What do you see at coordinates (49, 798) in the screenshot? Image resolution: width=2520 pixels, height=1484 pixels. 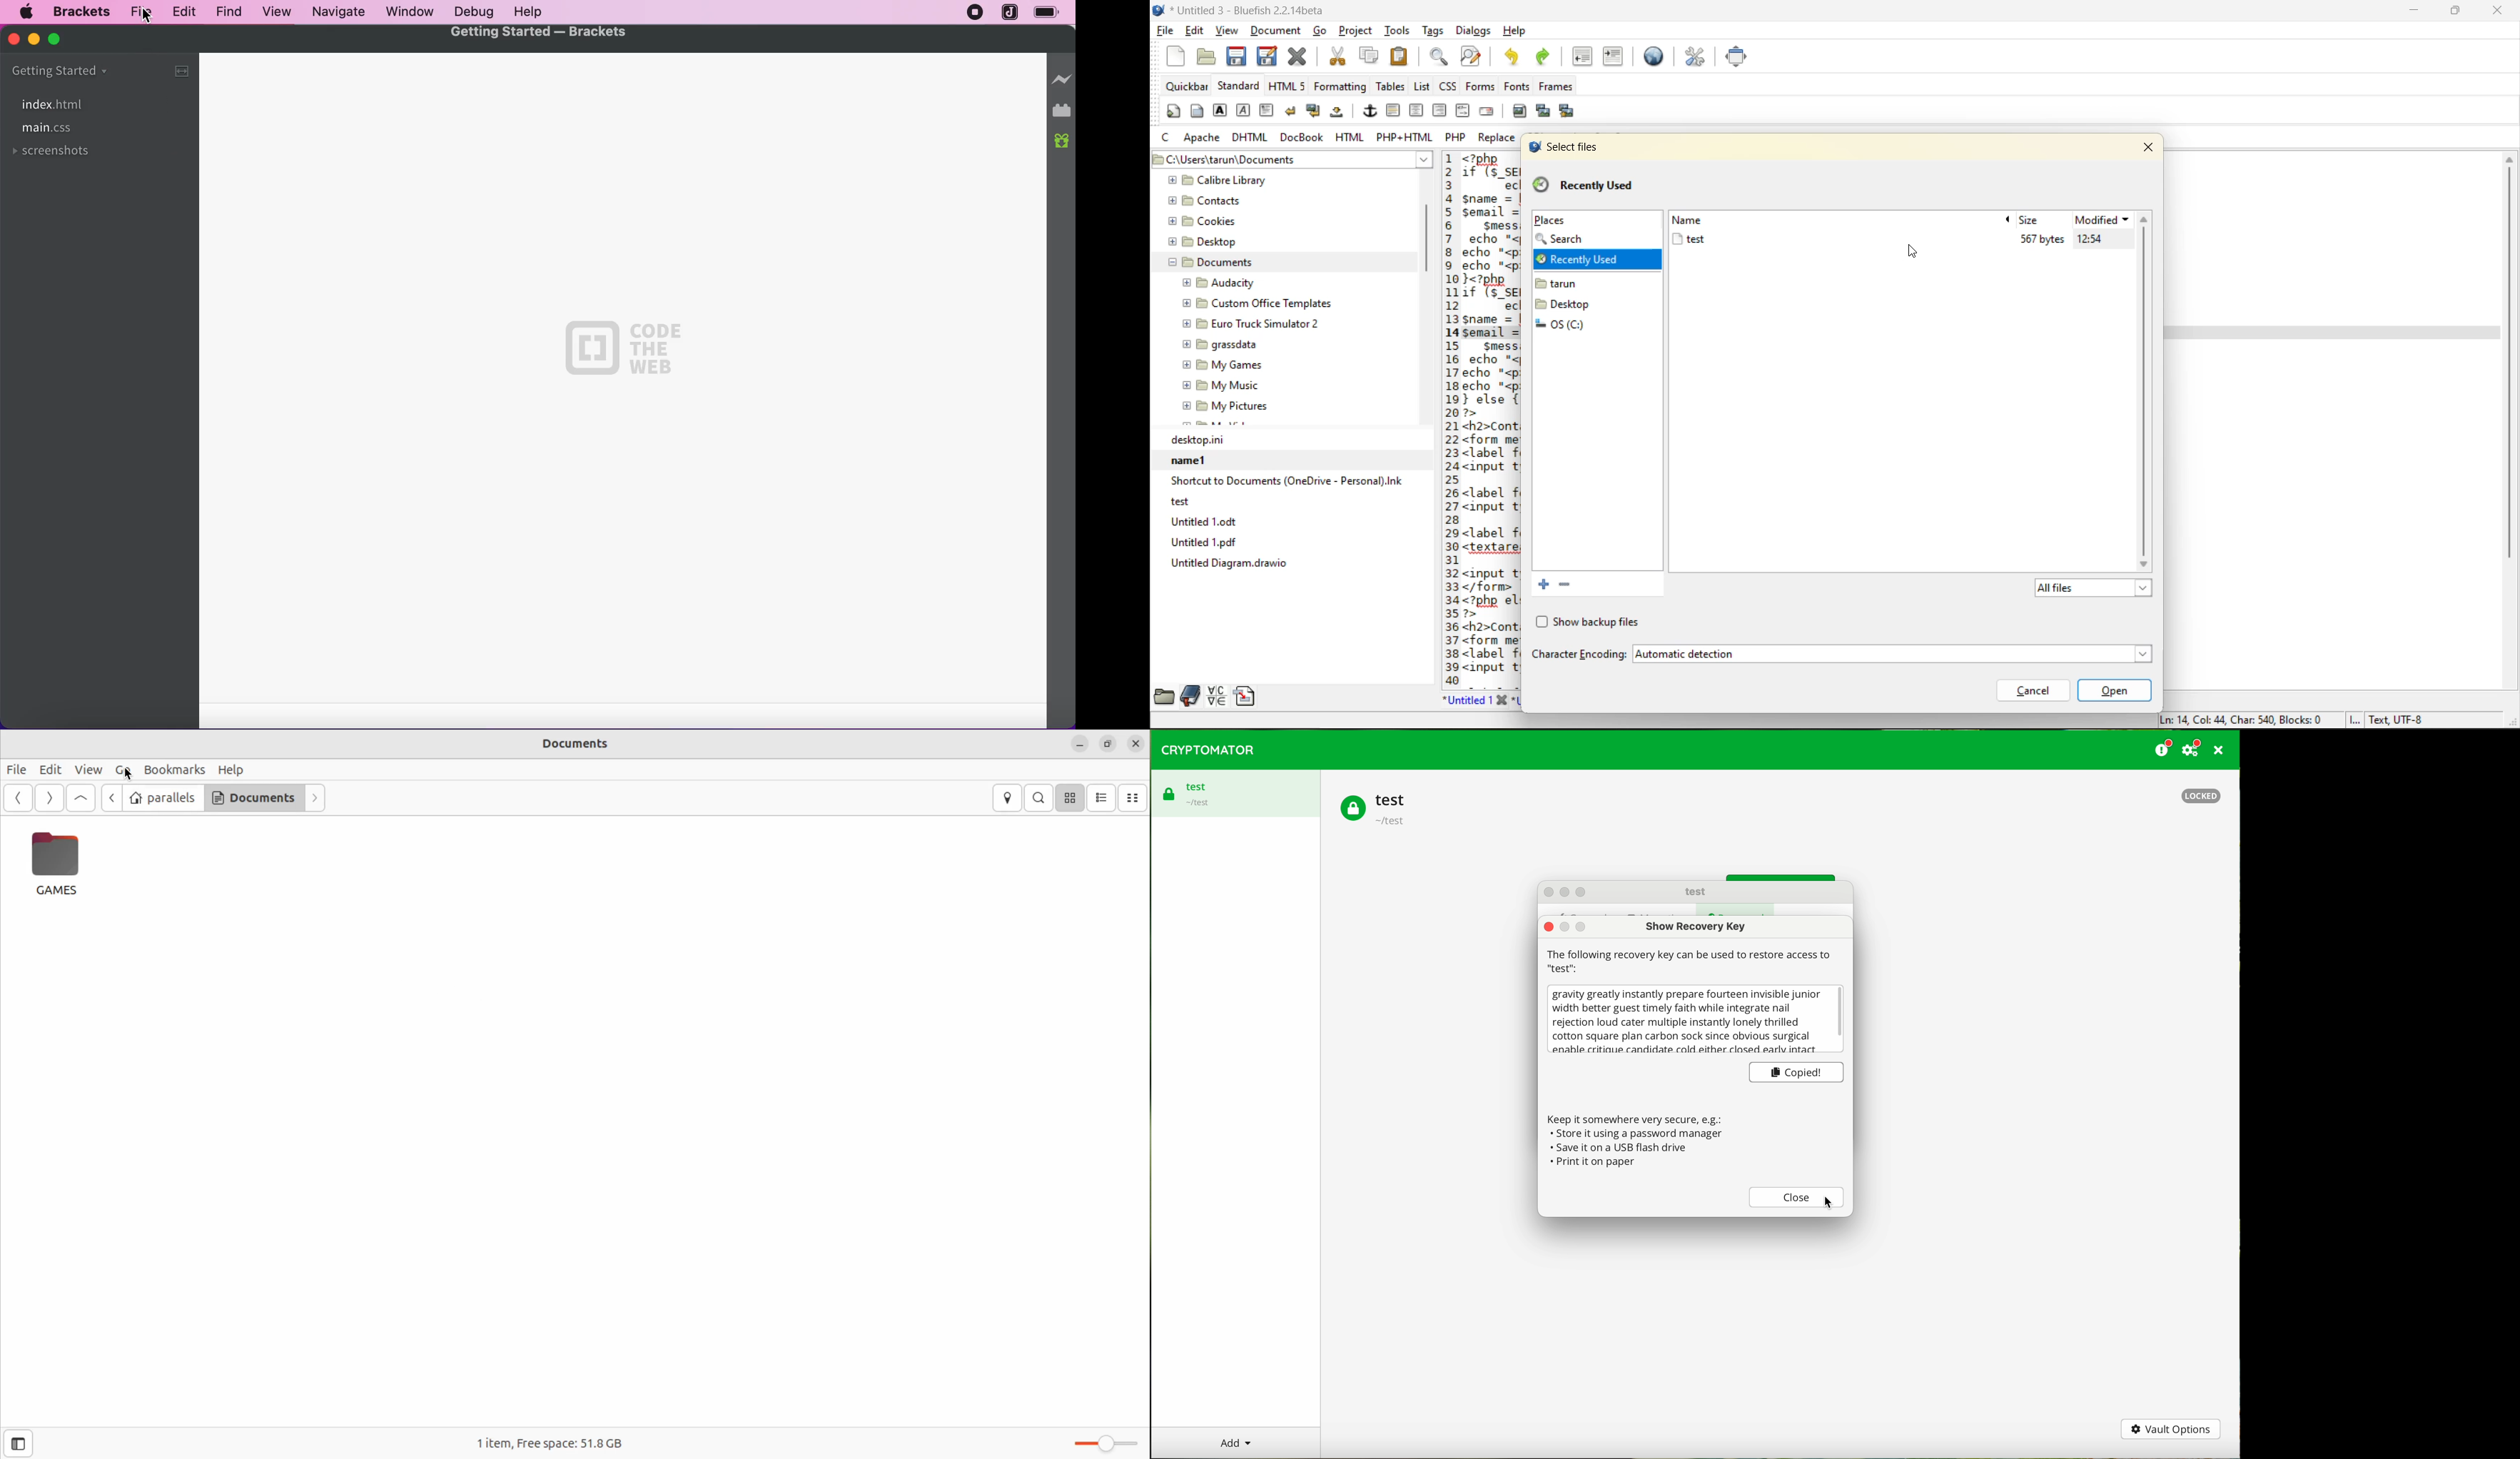 I see `Go forward` at bounding box center [49, 798].